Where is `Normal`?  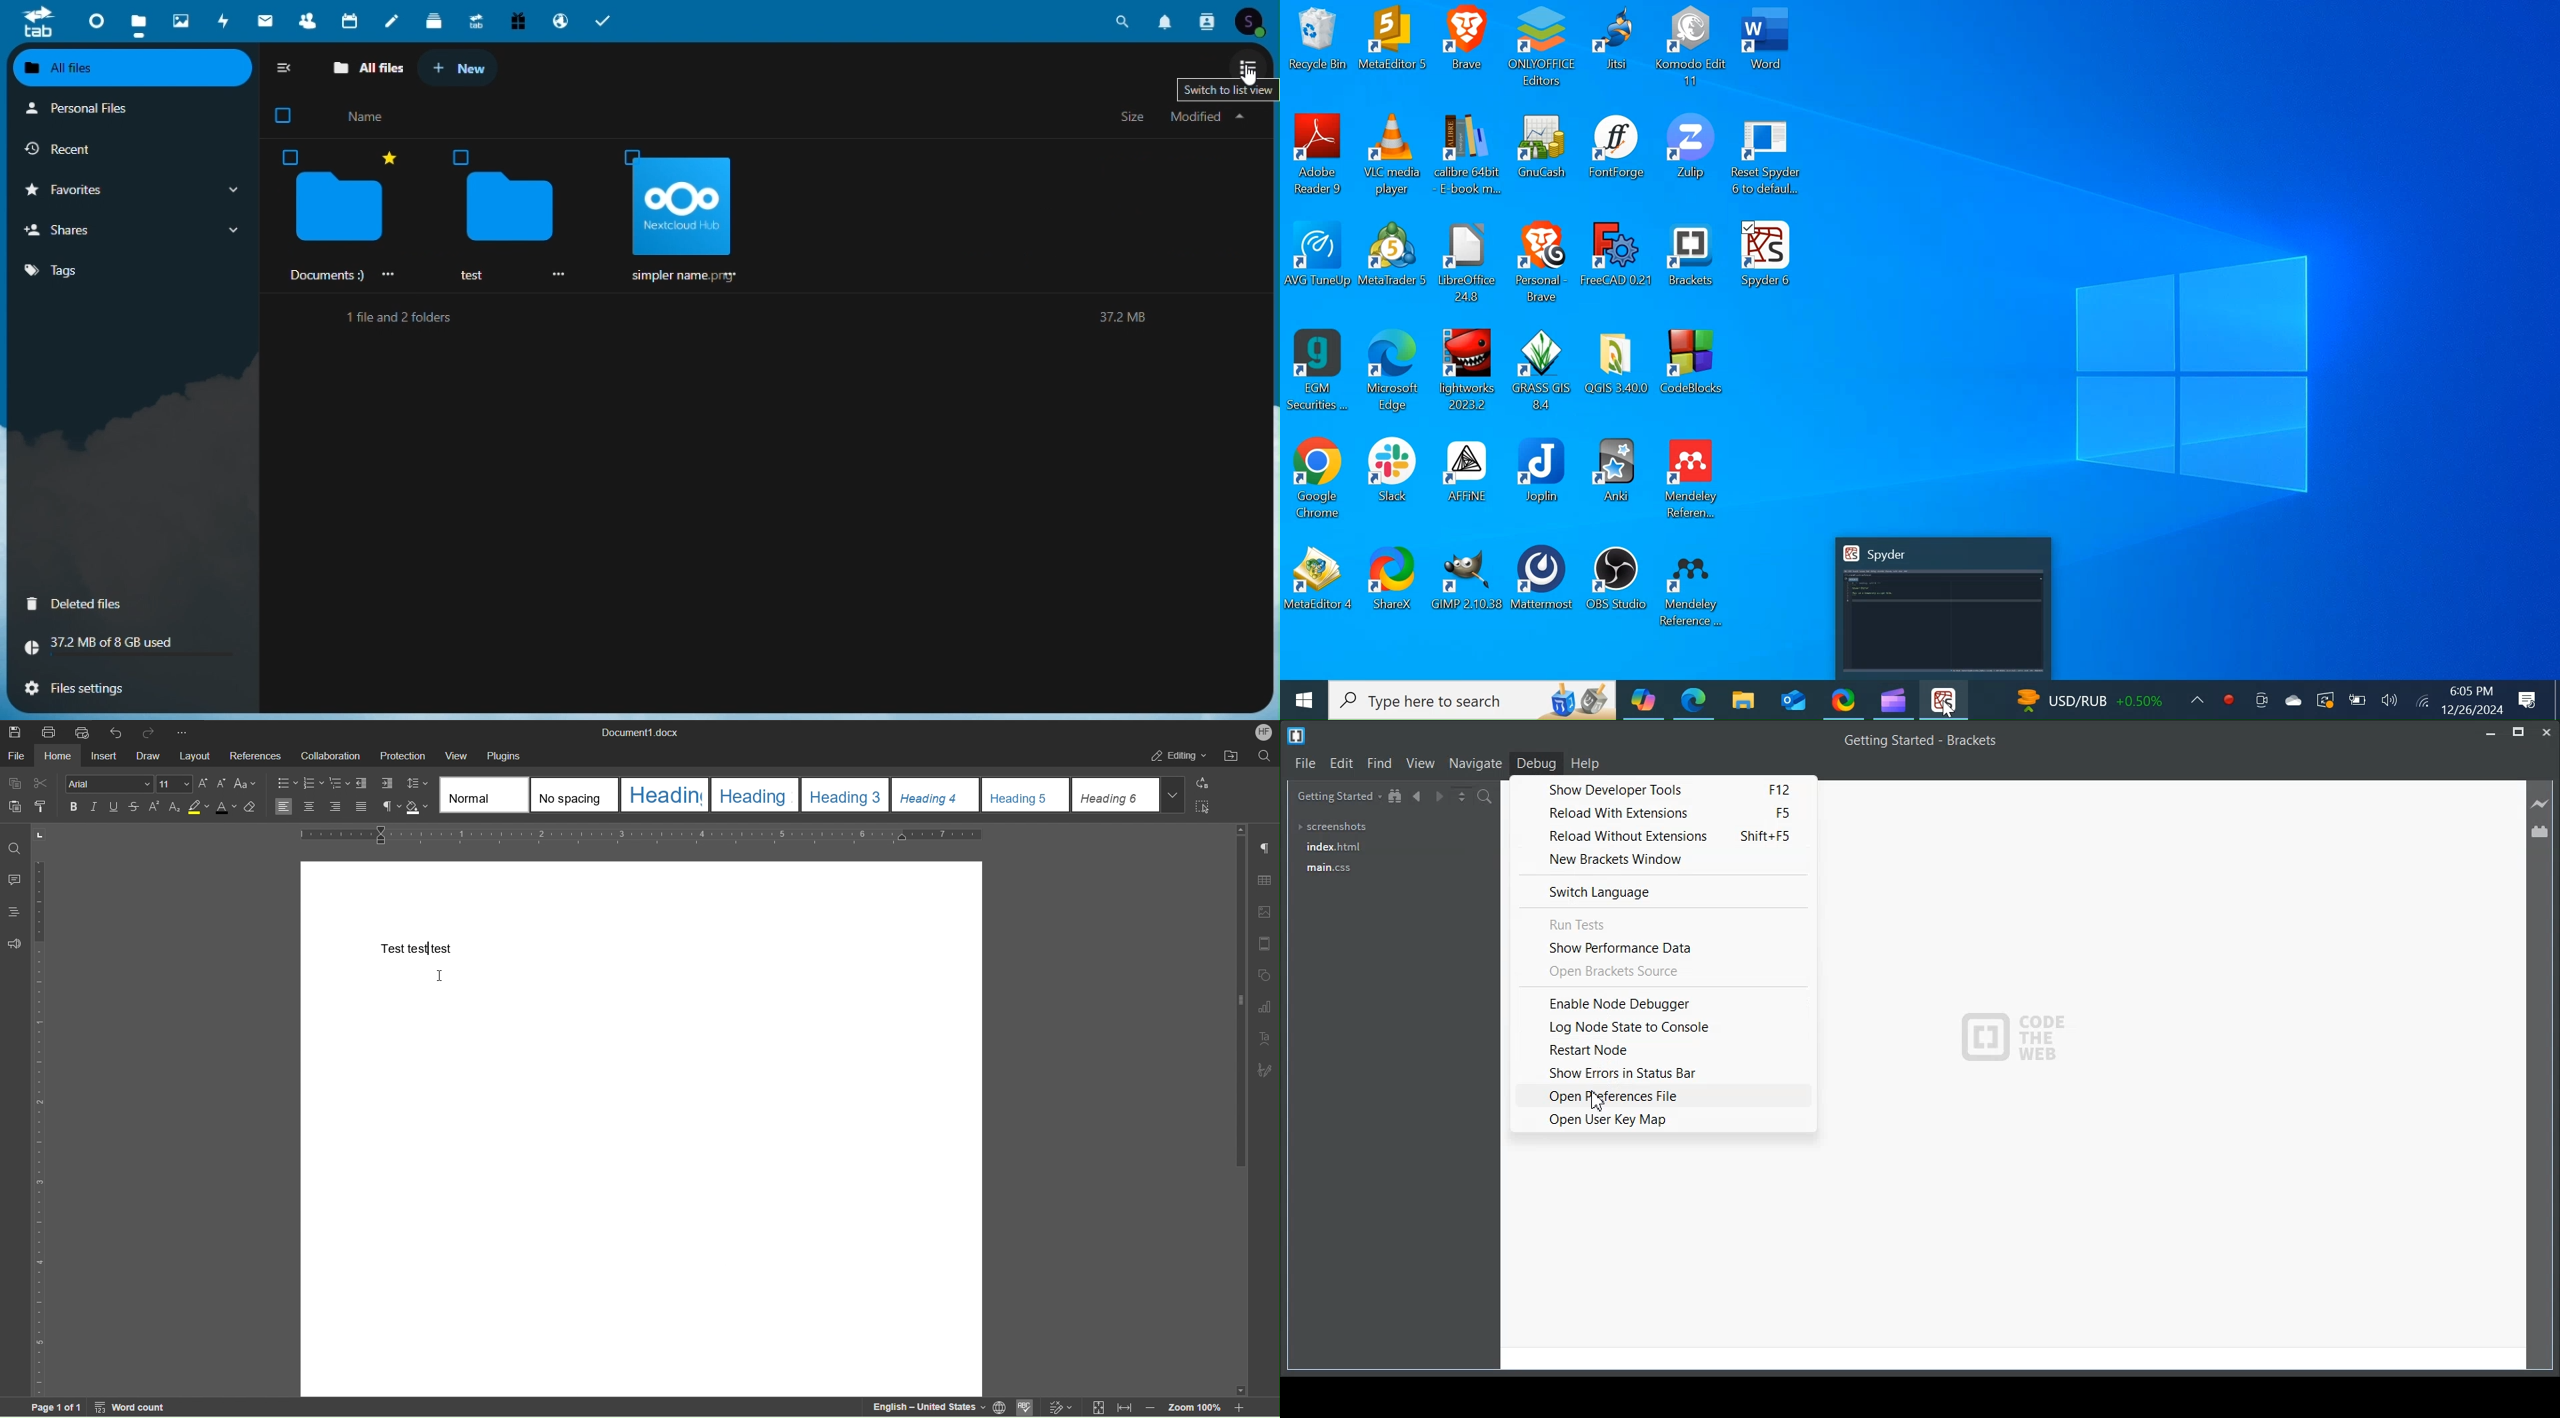
Normal is located at coordinates (485, 794).